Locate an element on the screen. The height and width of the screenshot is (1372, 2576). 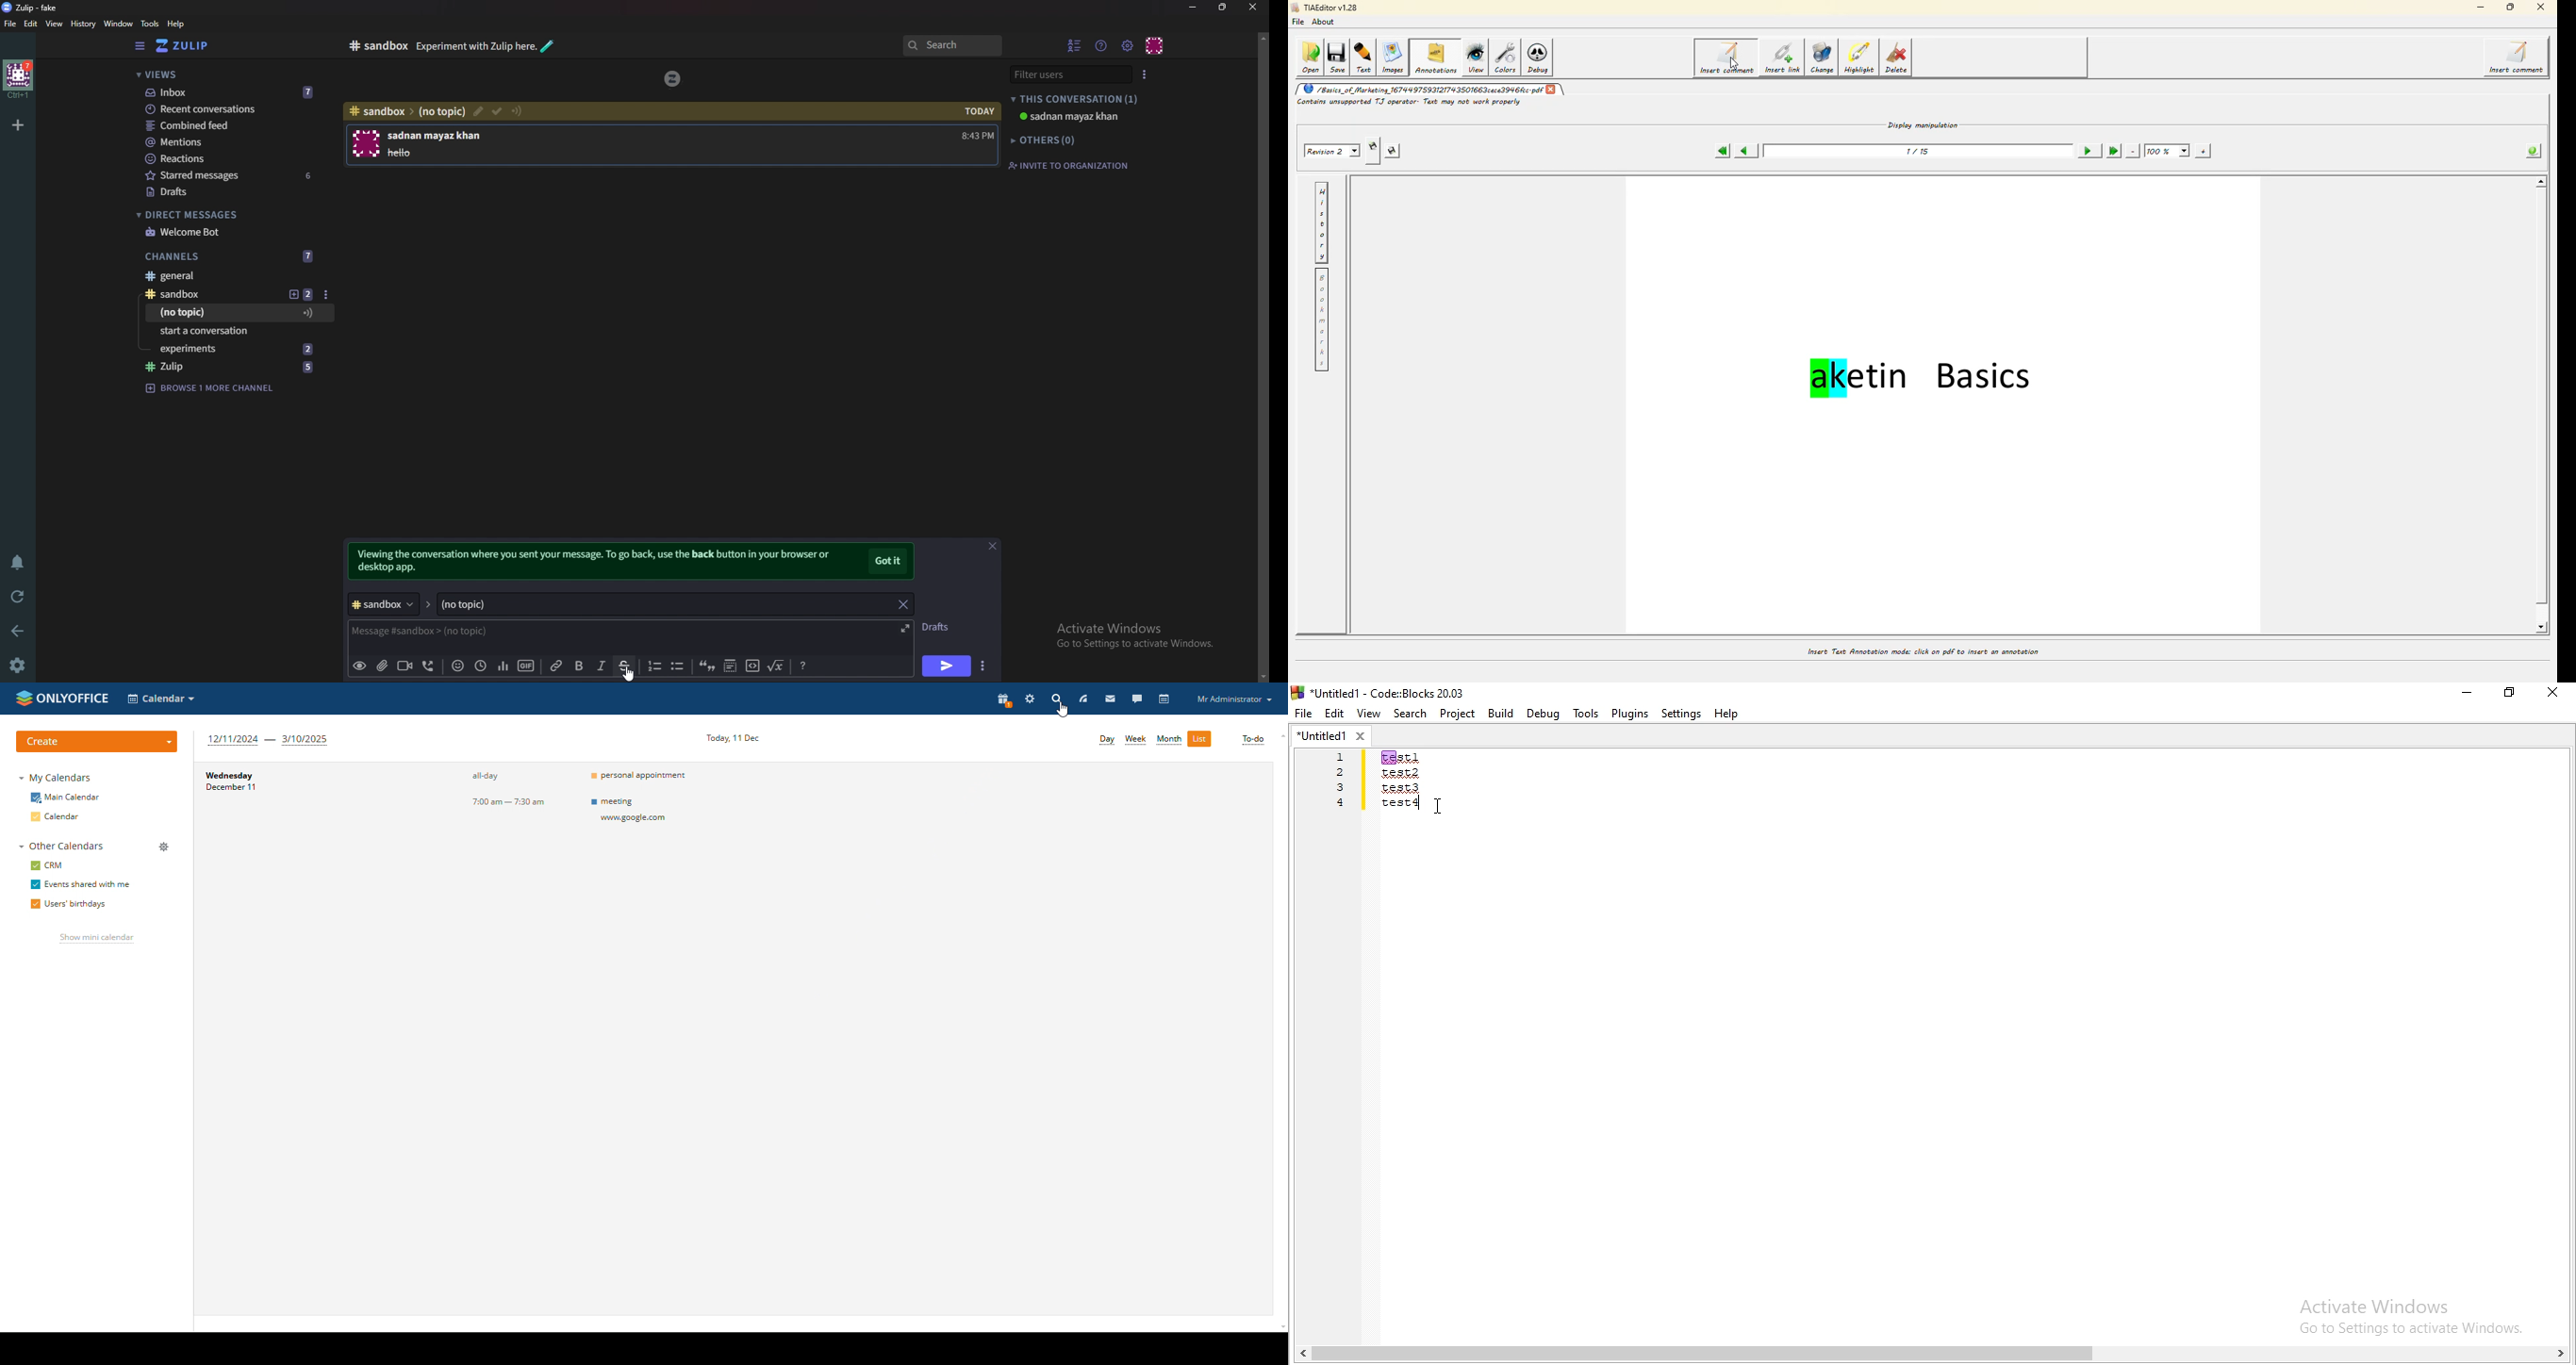
Math is located at coordinates (779, 667).